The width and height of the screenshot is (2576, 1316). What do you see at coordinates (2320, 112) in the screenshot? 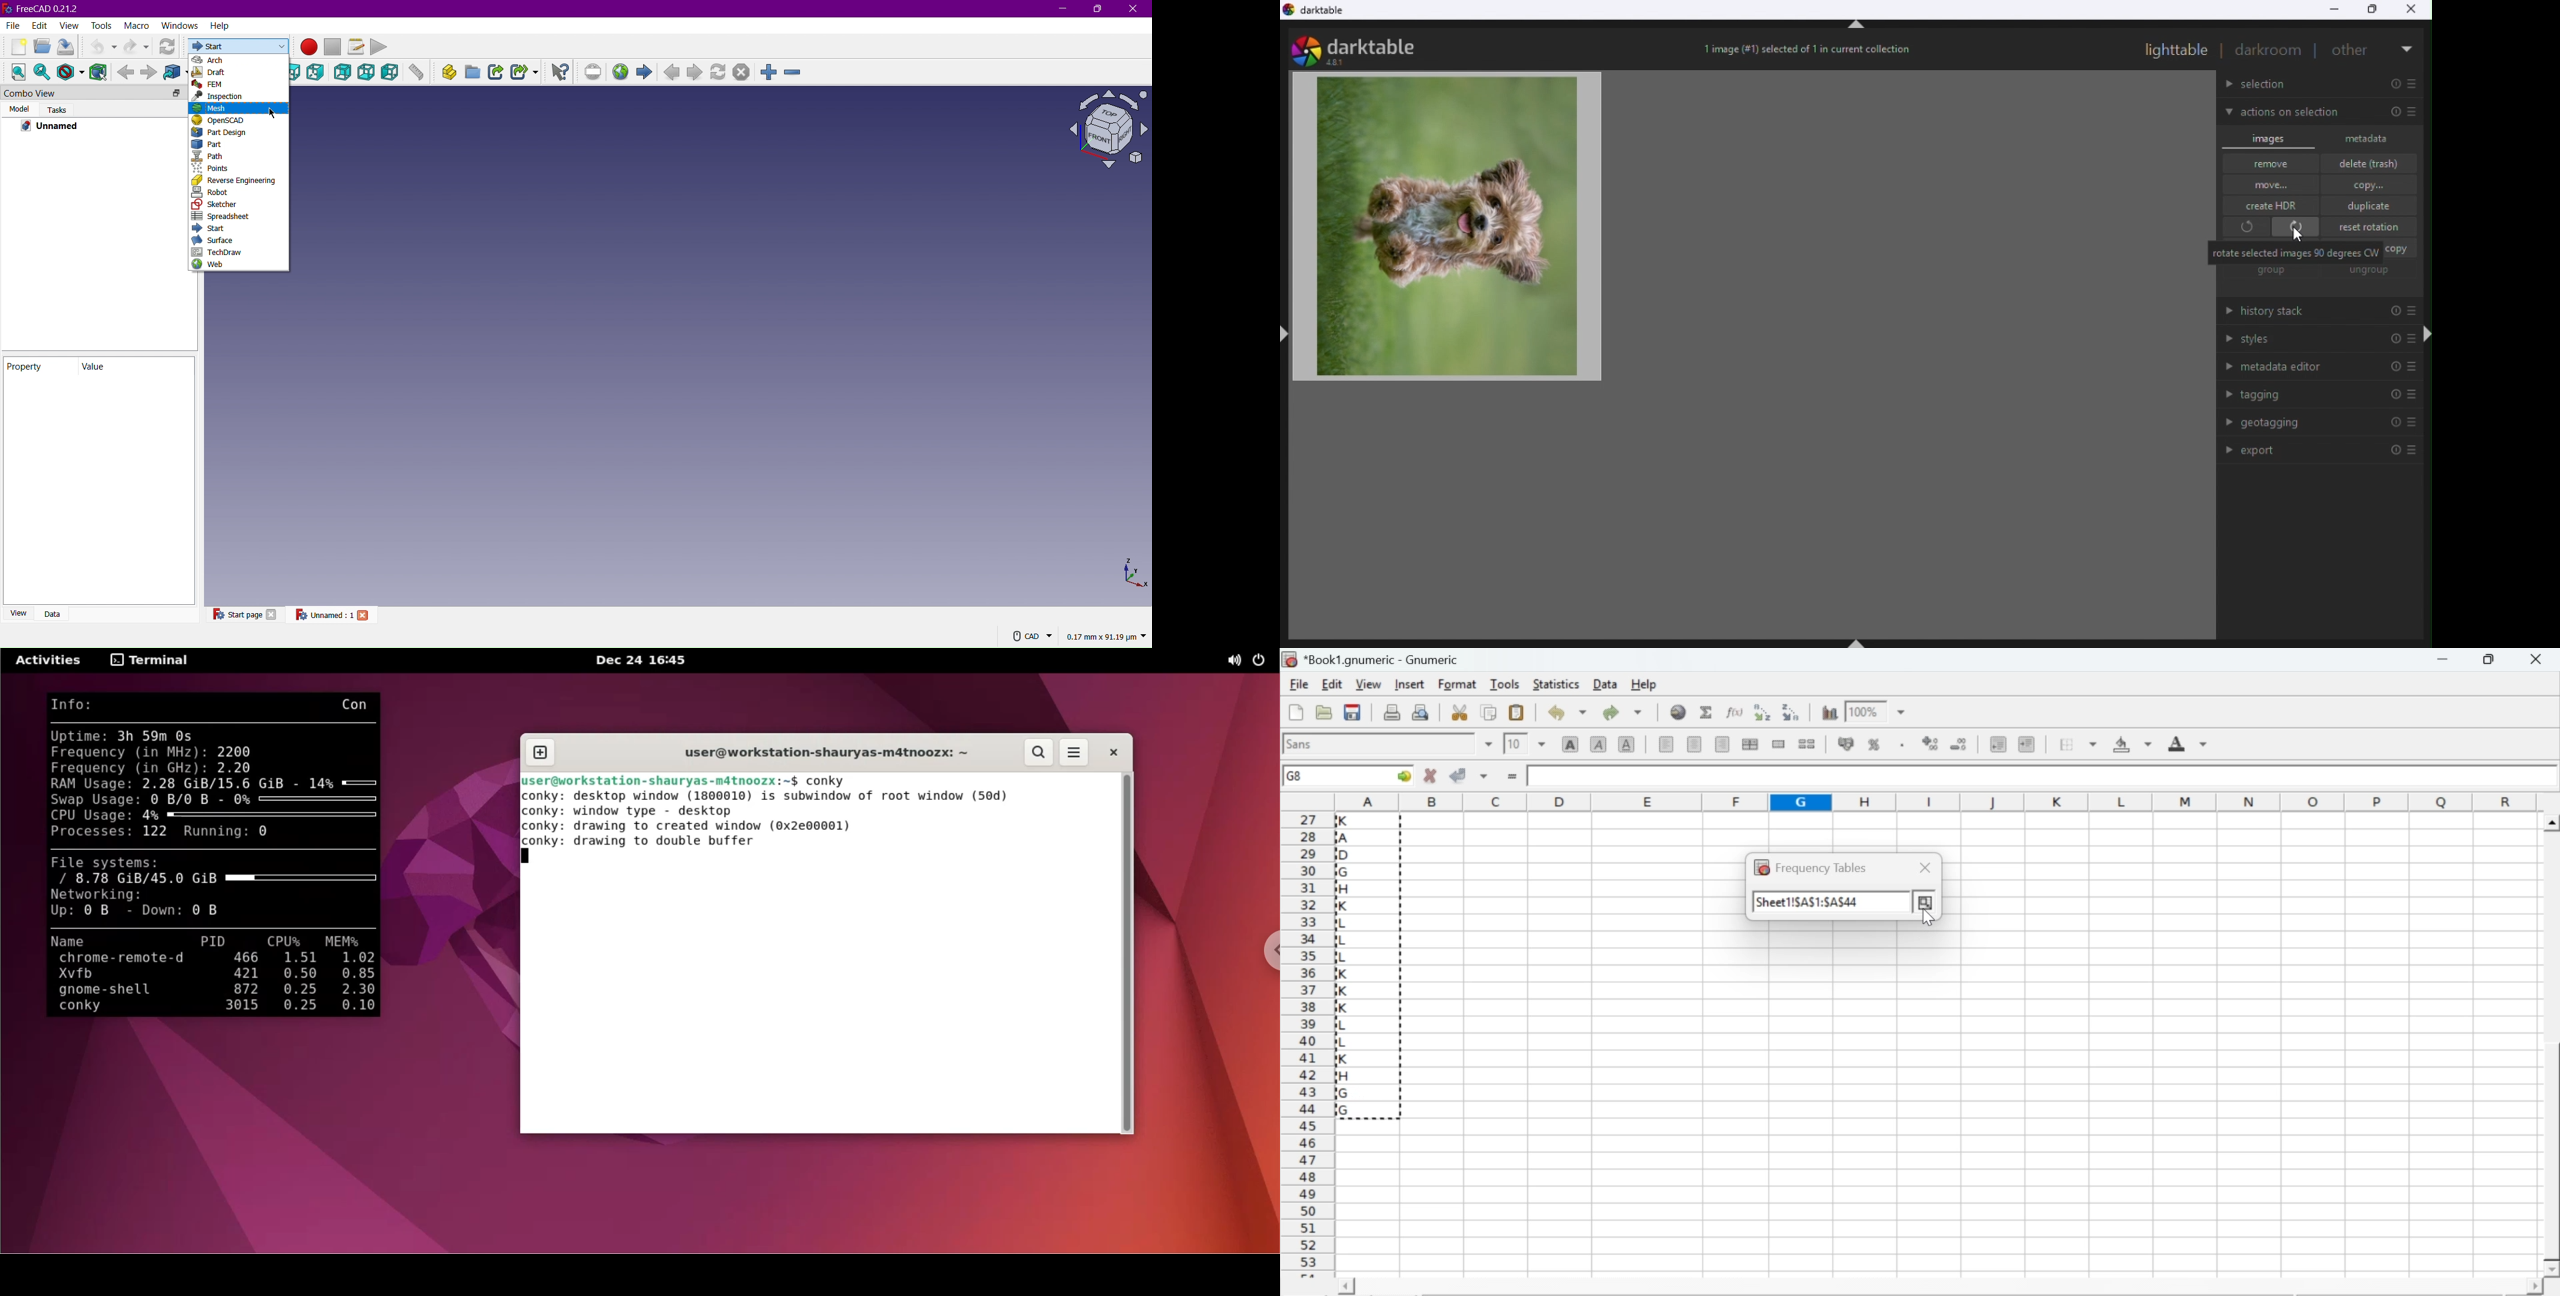
I see `Action on selection` at bounding box center [2320, 112].